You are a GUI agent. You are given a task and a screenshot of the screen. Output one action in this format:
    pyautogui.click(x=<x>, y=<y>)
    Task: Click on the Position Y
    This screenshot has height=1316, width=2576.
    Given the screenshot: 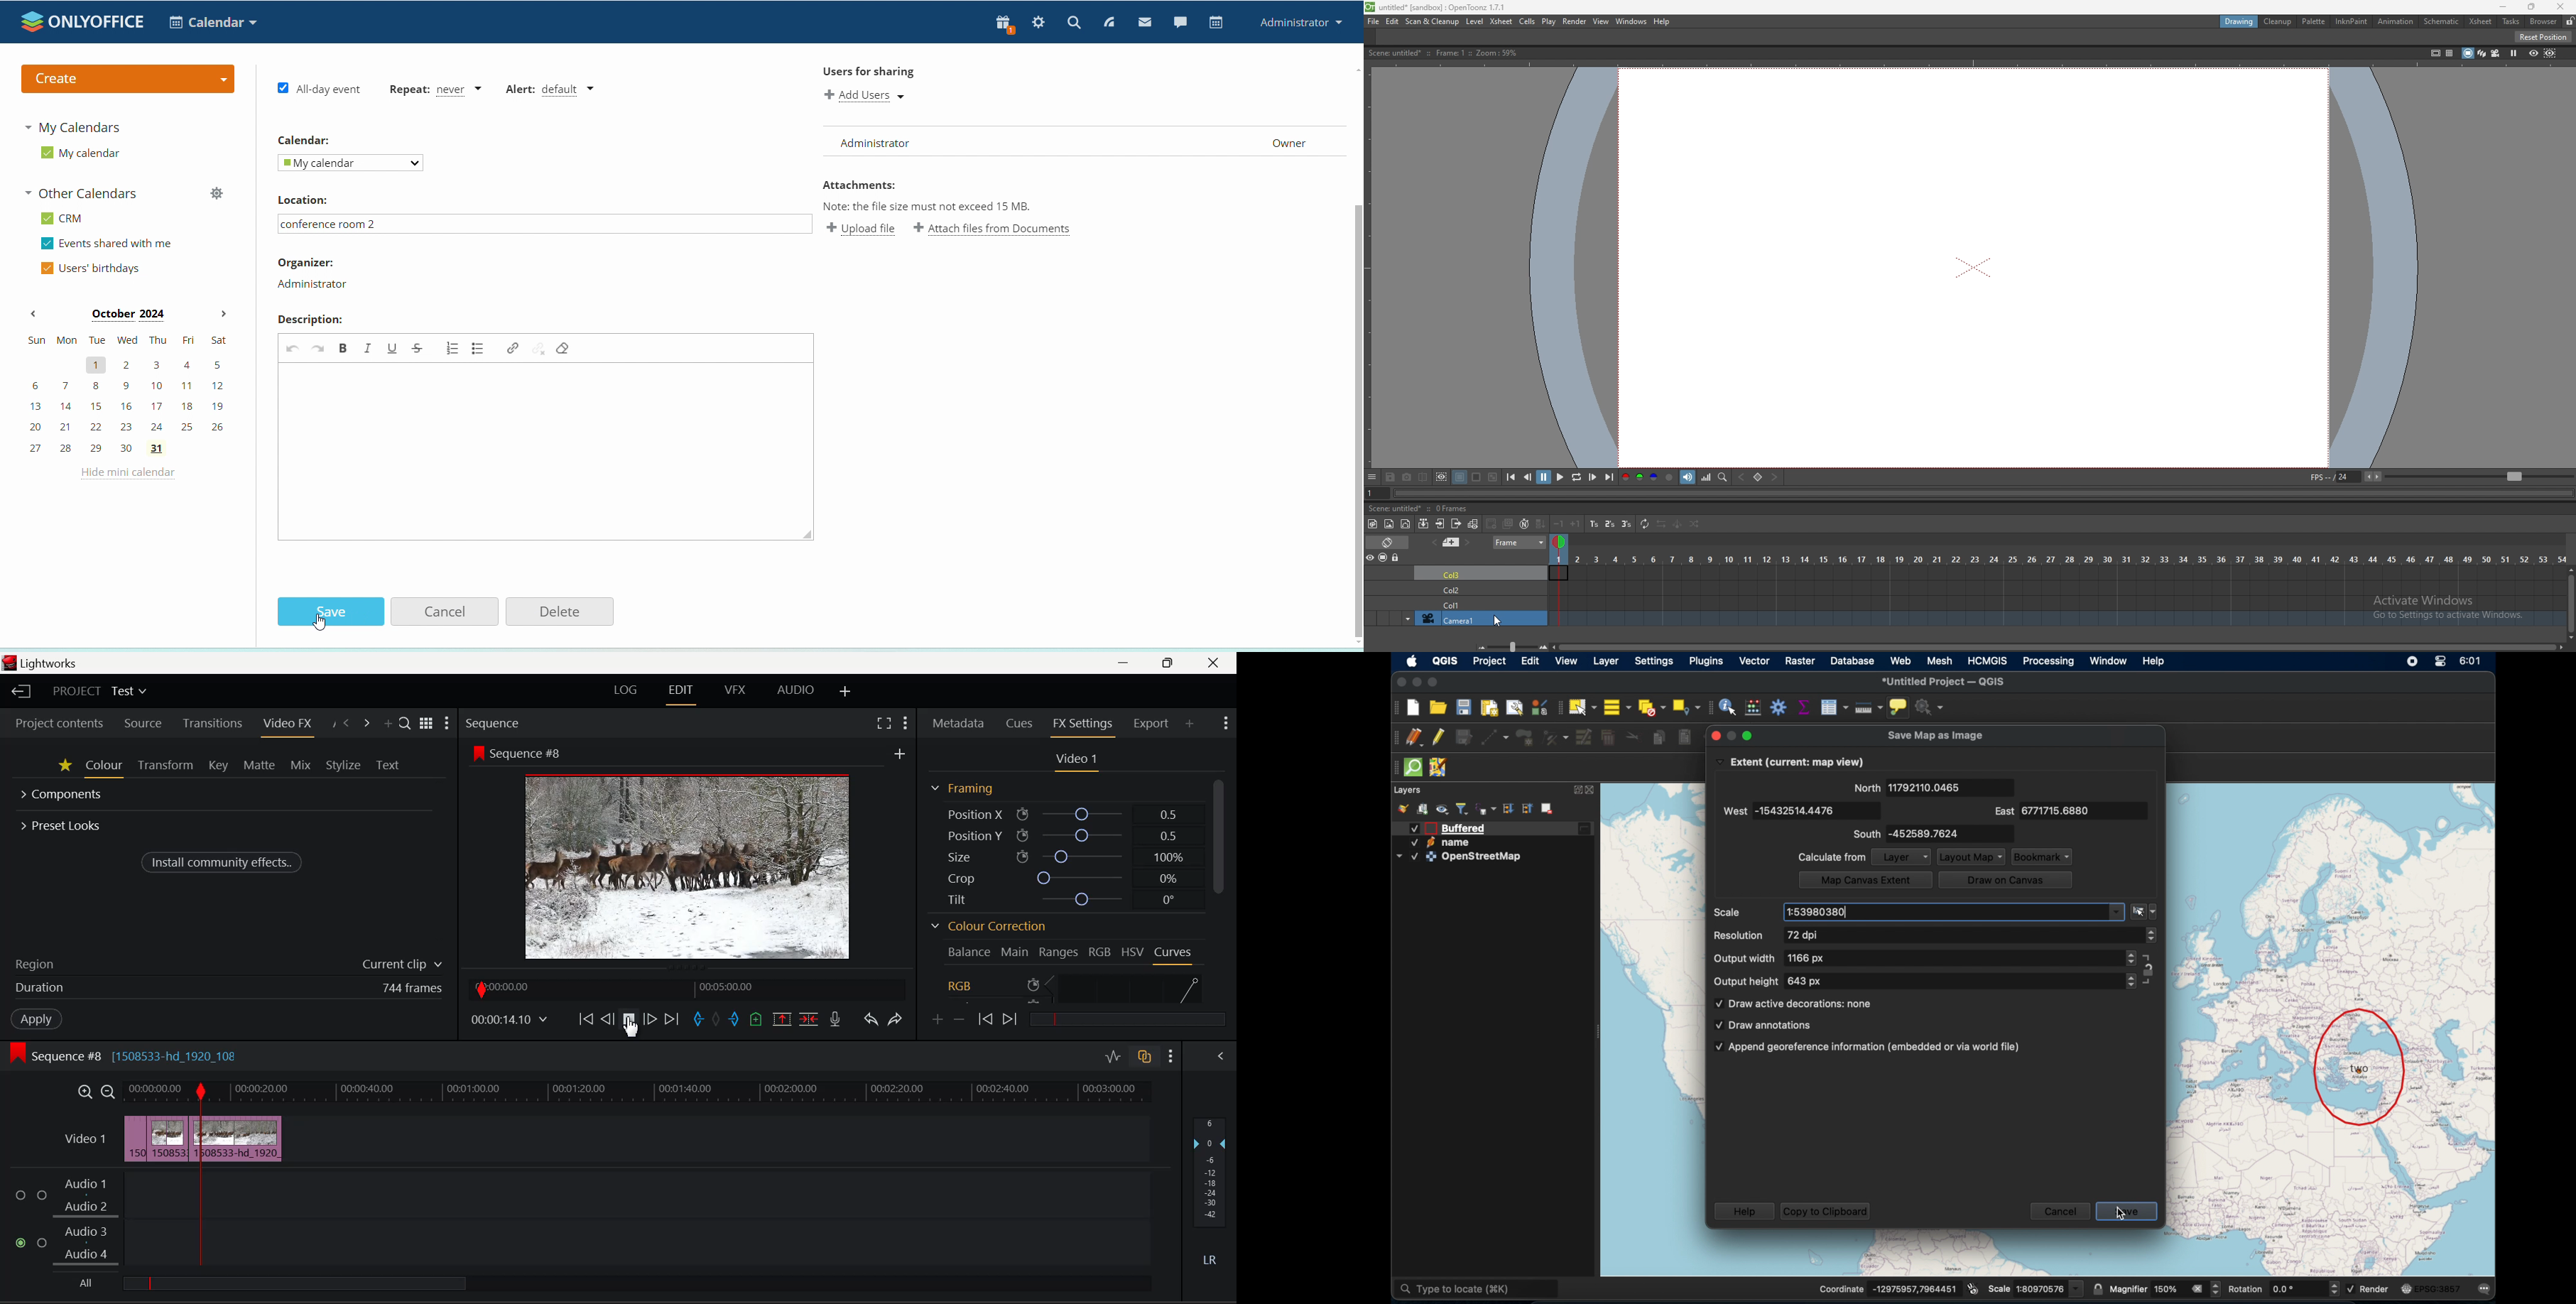 What is the action you would take?
    pyautogui.click(x=1064, y=834)
    